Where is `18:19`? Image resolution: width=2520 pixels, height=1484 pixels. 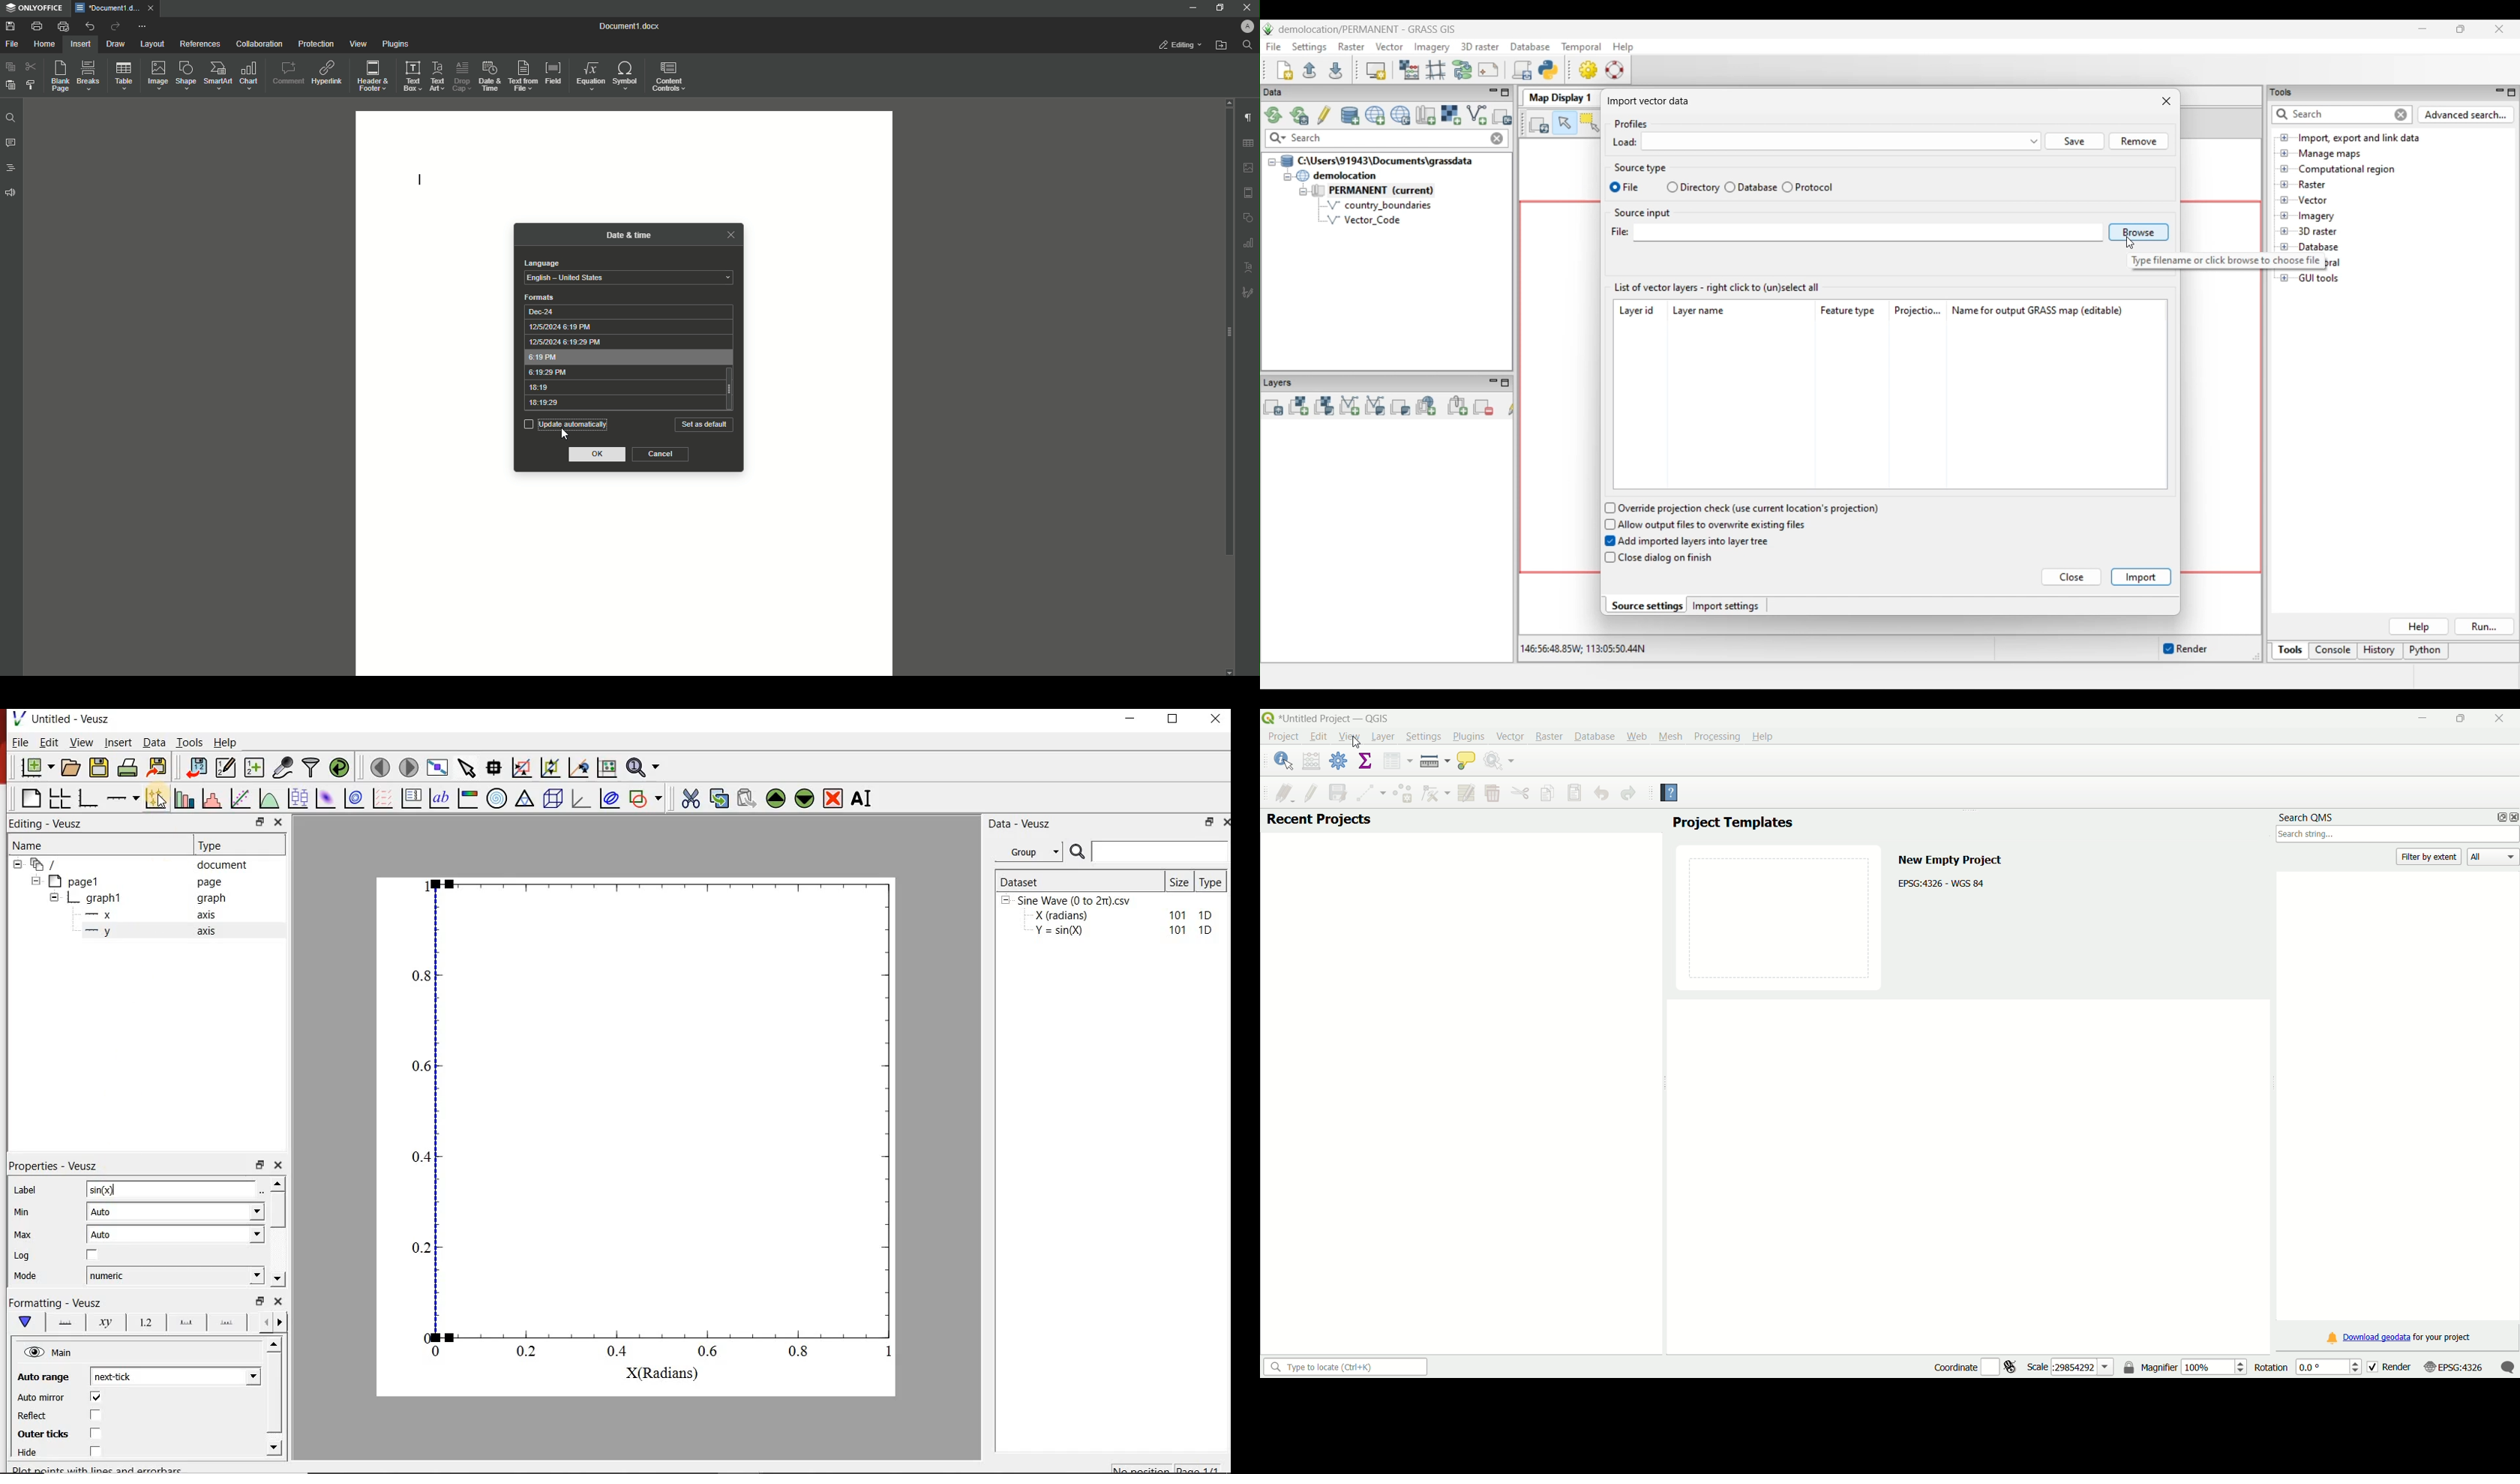
18:19 is located at coordinates (621, 388).